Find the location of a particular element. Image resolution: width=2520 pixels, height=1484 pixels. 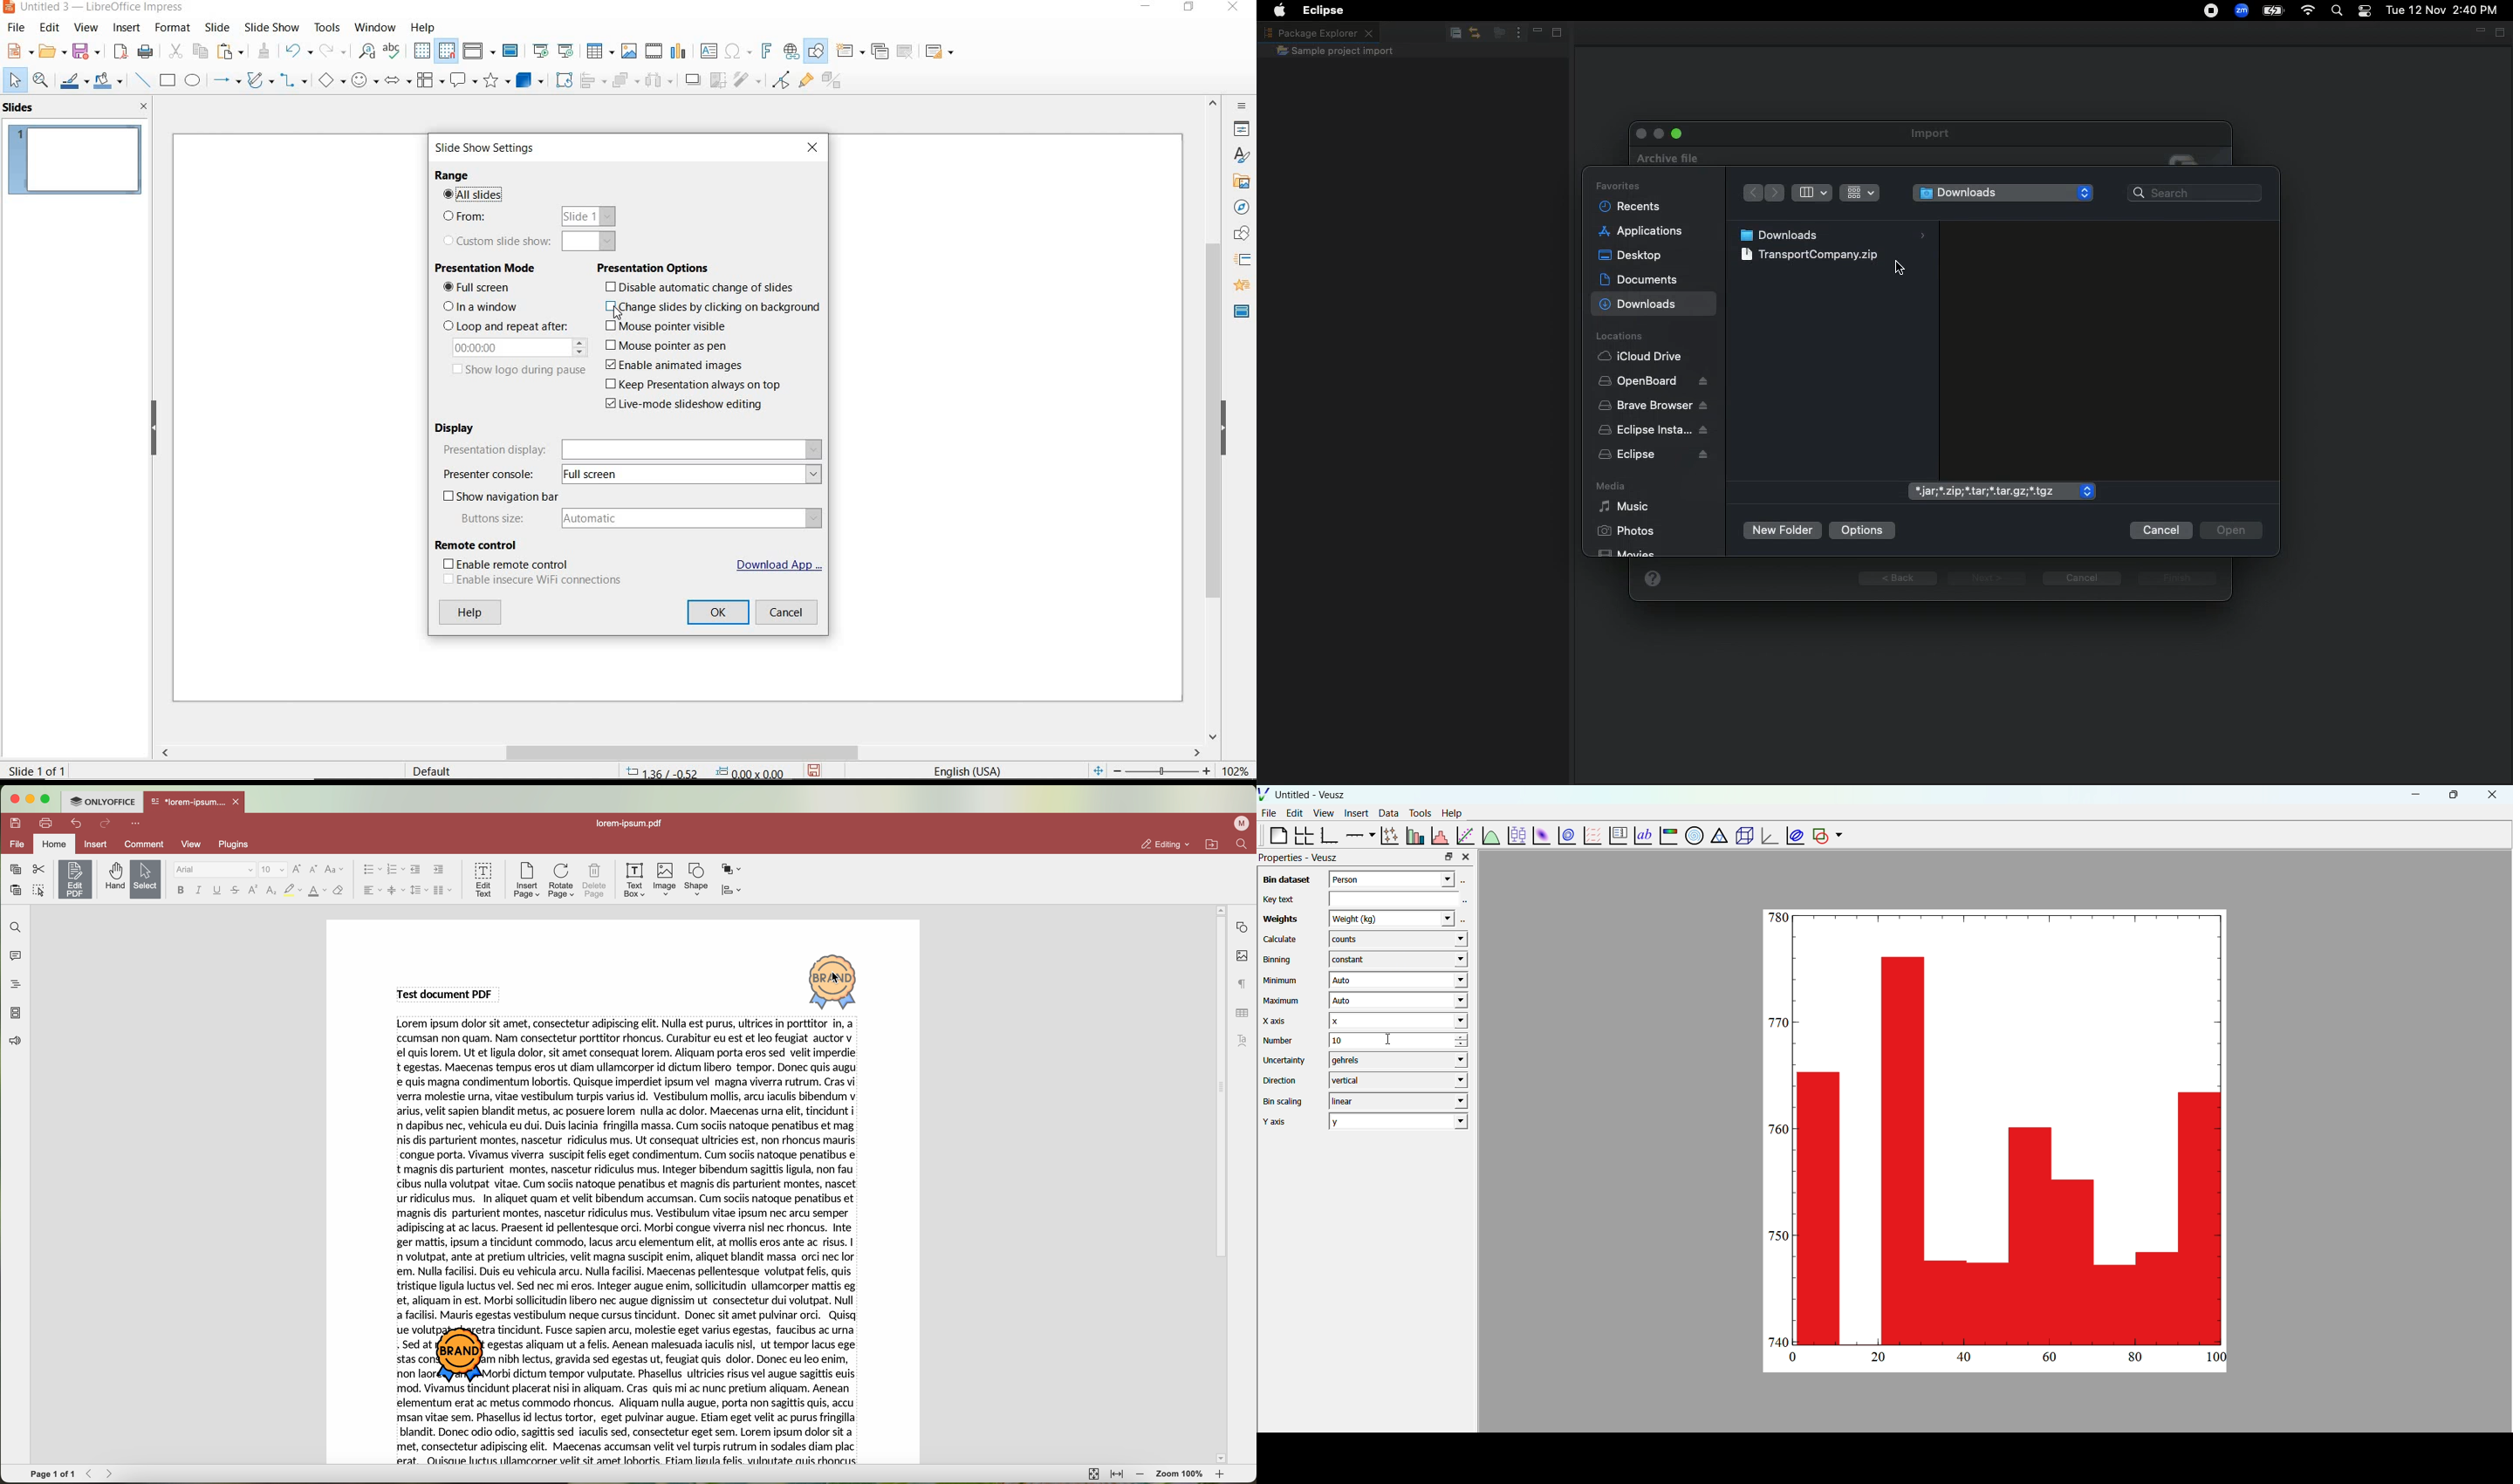

scroll bar is located at coordinates (1216, 1185).